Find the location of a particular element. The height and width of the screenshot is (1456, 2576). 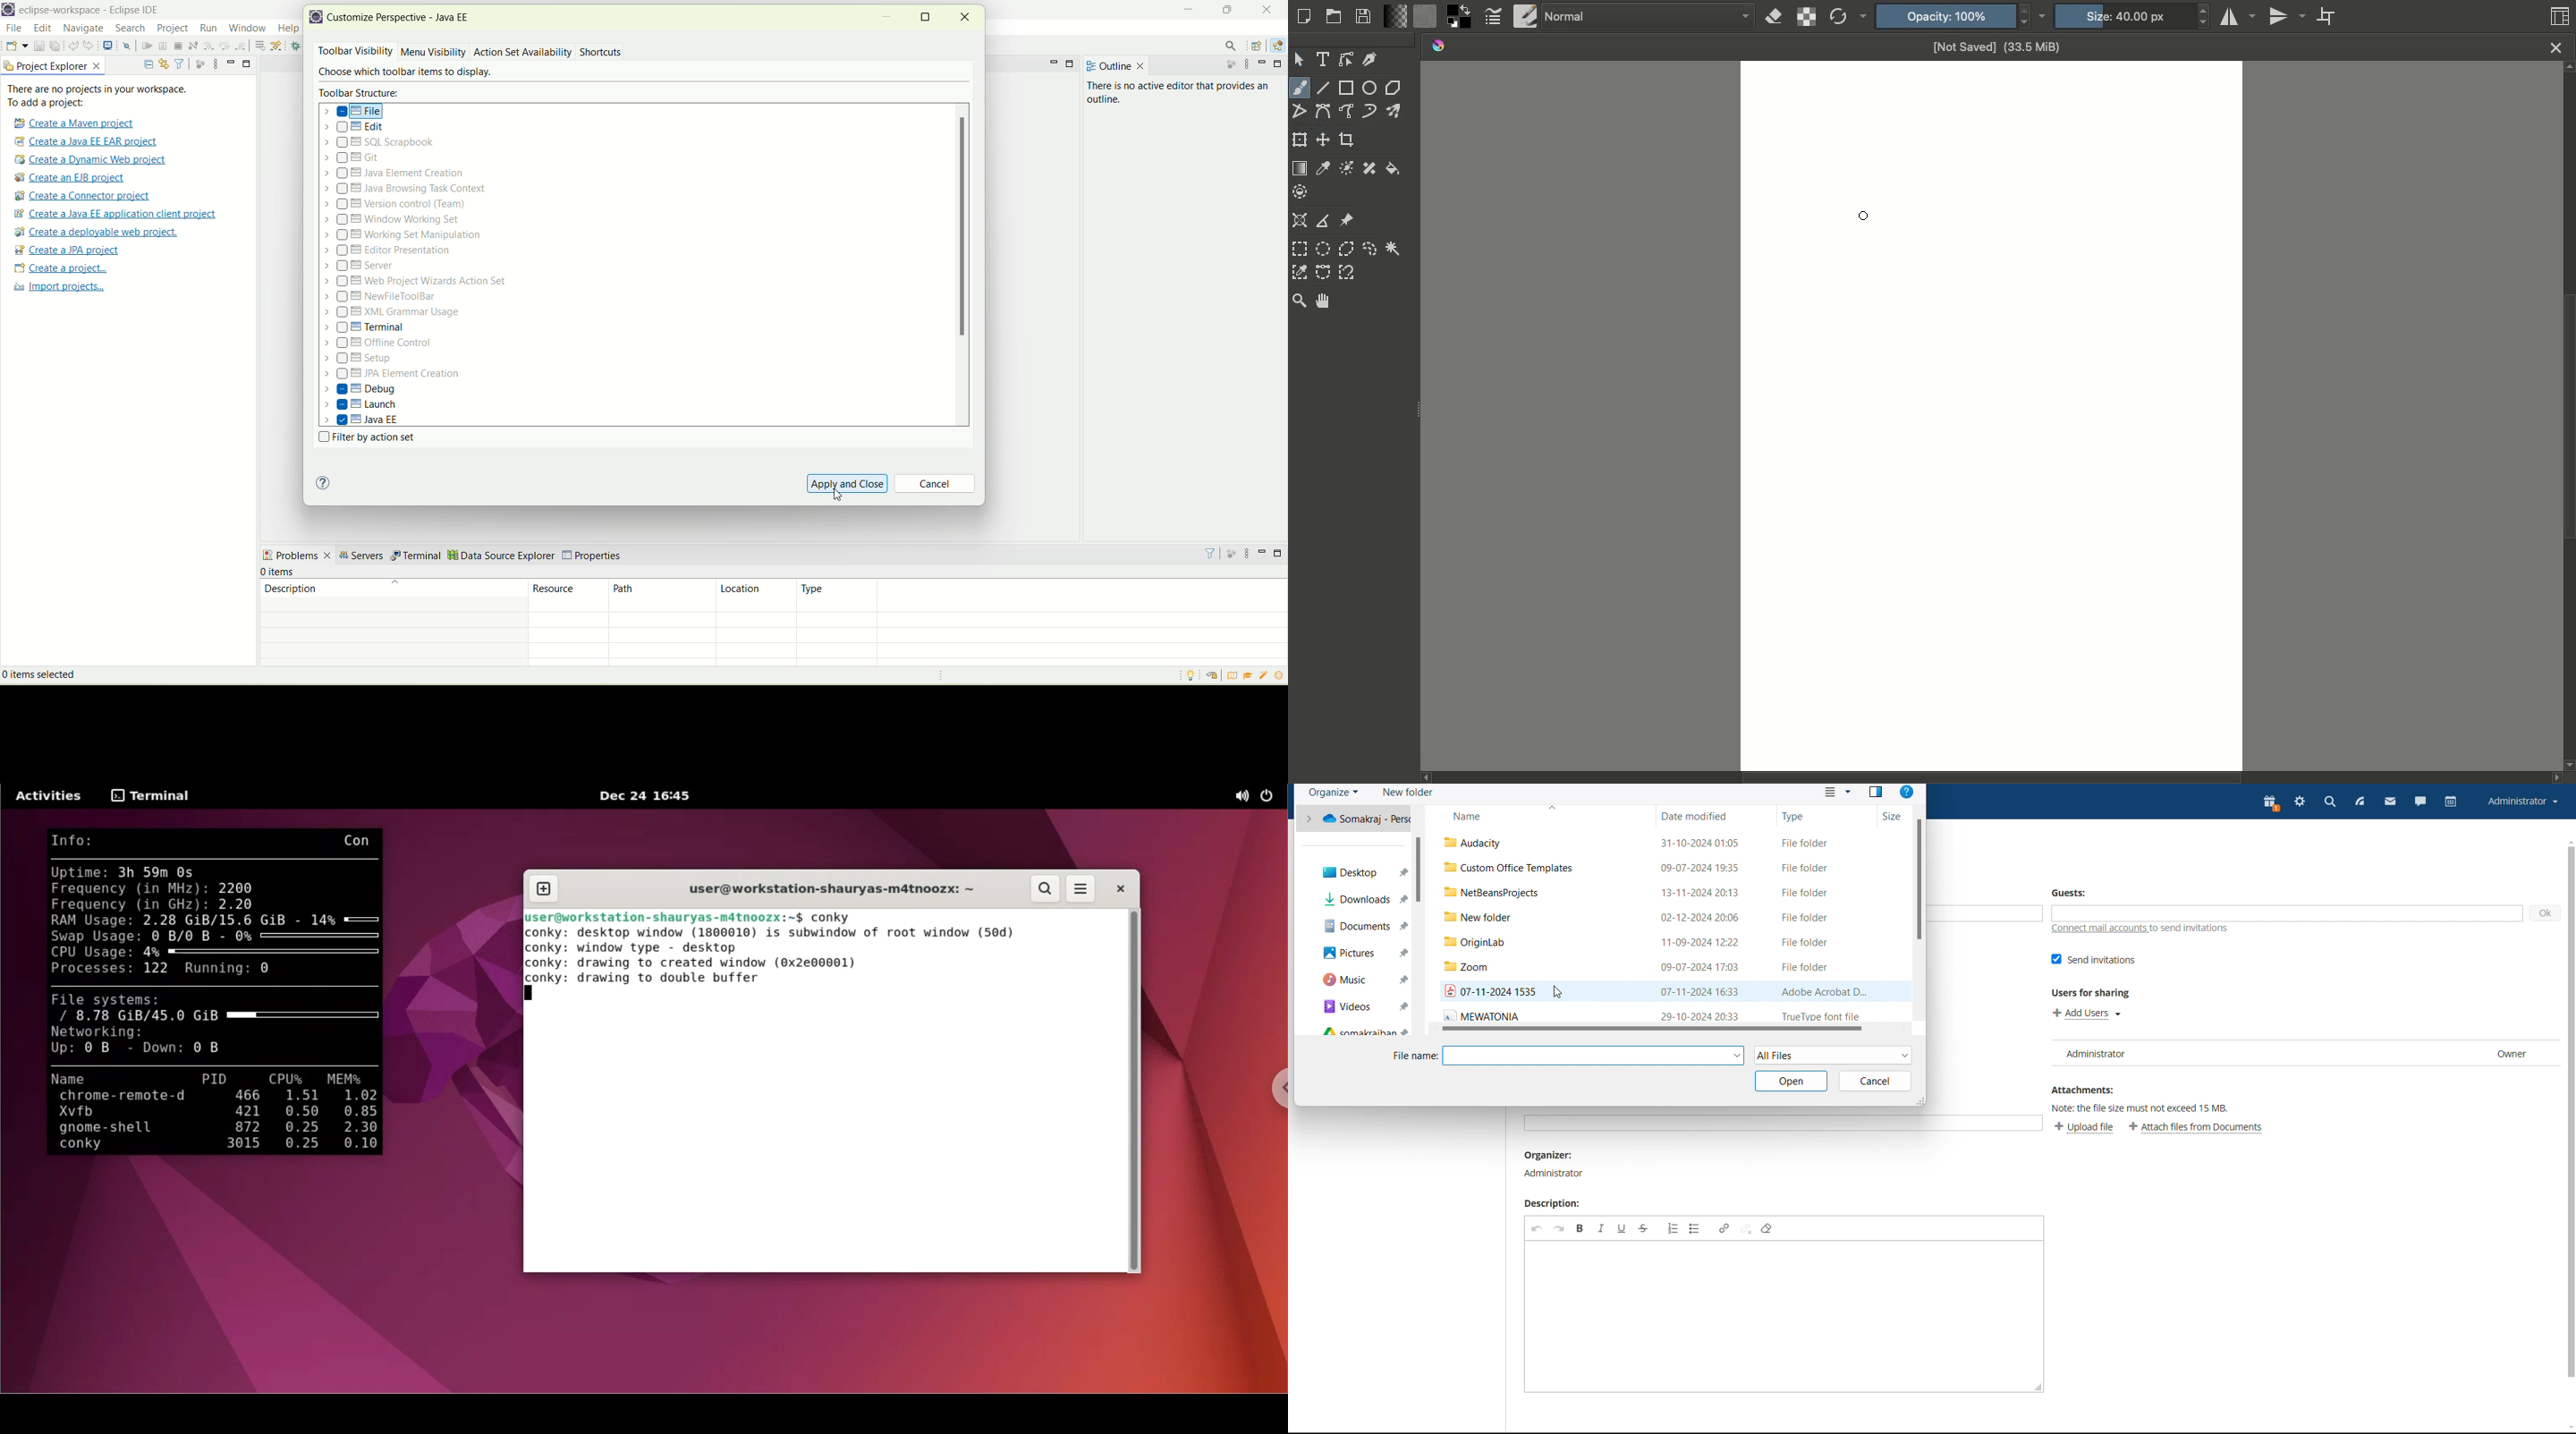

Open is located at coordinates (1335, 17).